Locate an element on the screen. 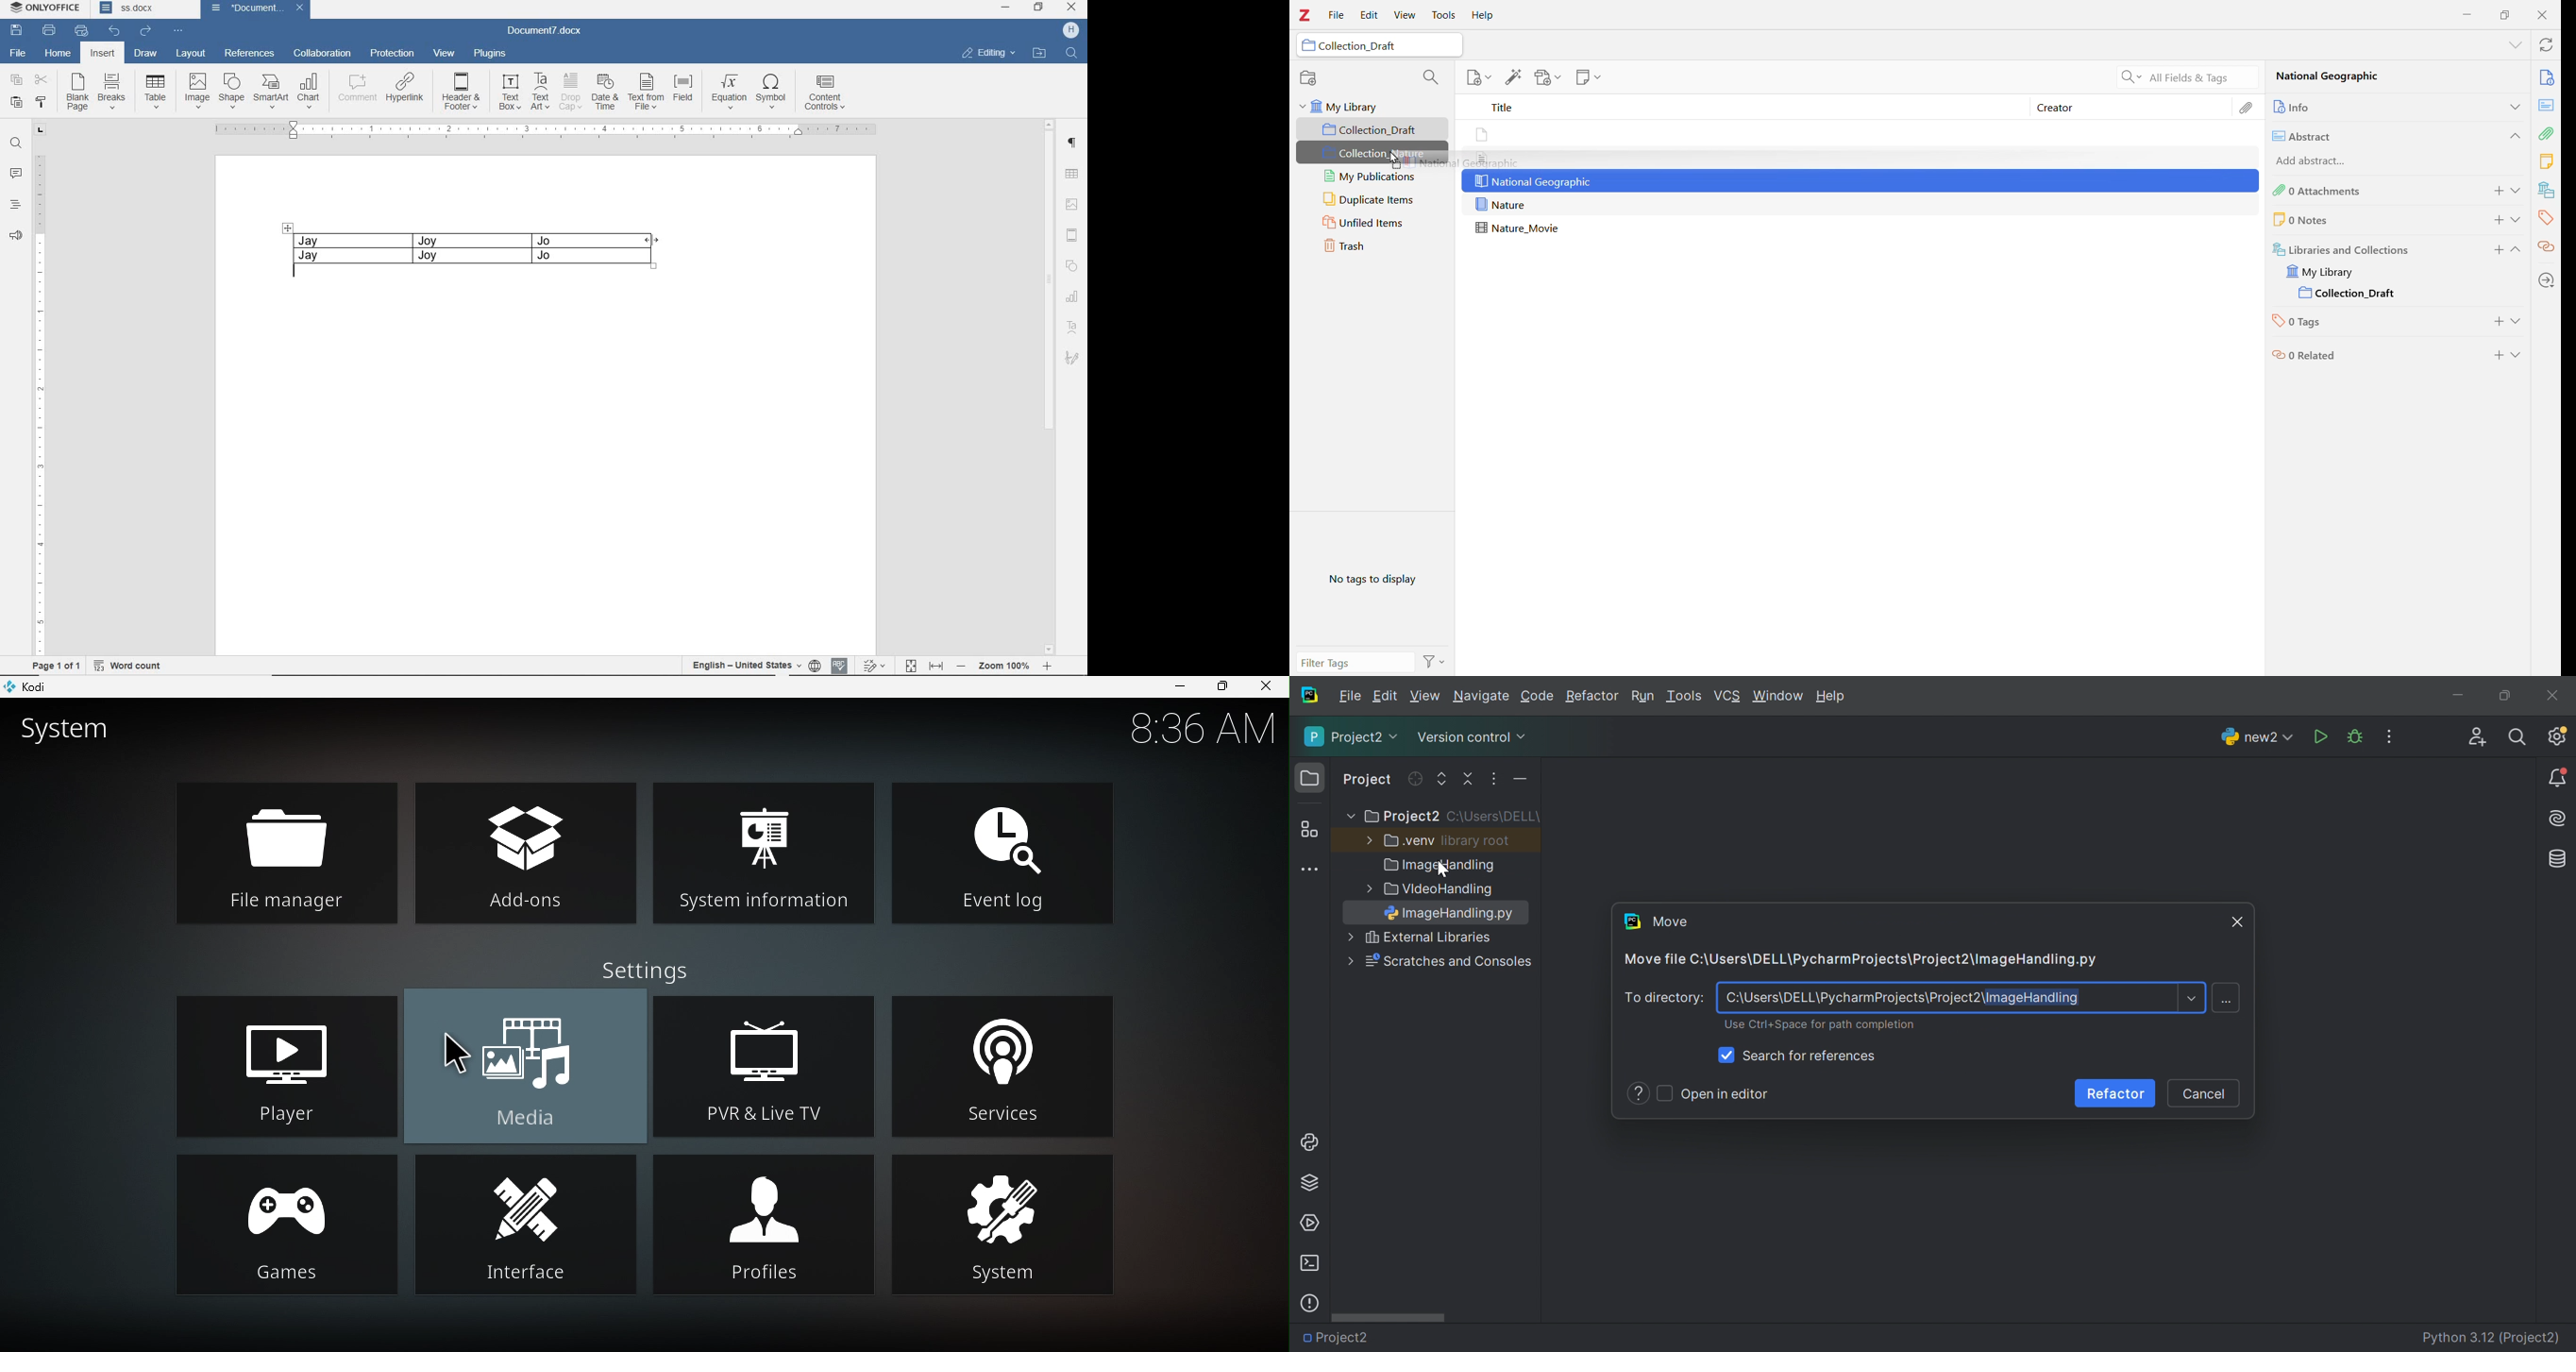 The width and height of the screenshot is (2576, 1372). HOME is located at coordinates (59, 52).